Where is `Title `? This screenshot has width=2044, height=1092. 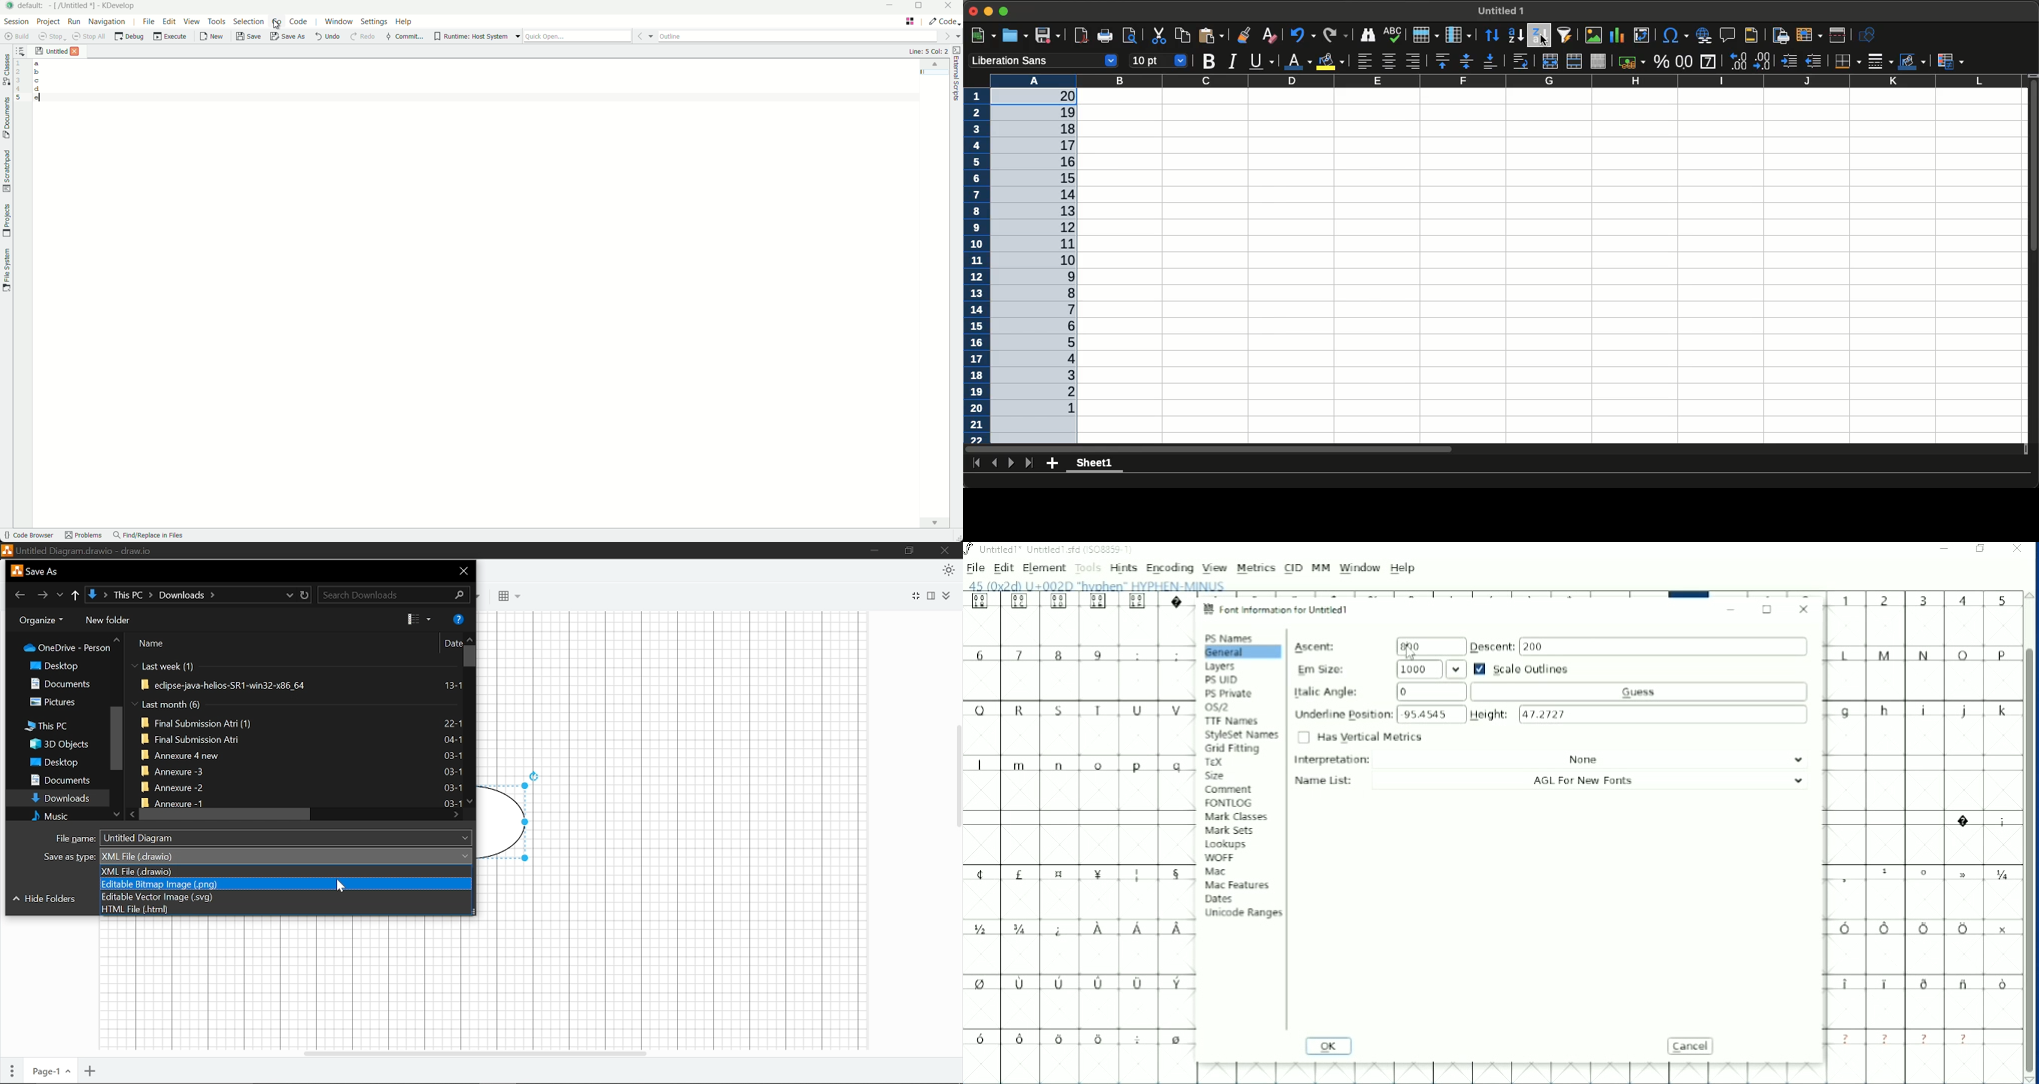
Title  is located at coordinates (1052, 550).